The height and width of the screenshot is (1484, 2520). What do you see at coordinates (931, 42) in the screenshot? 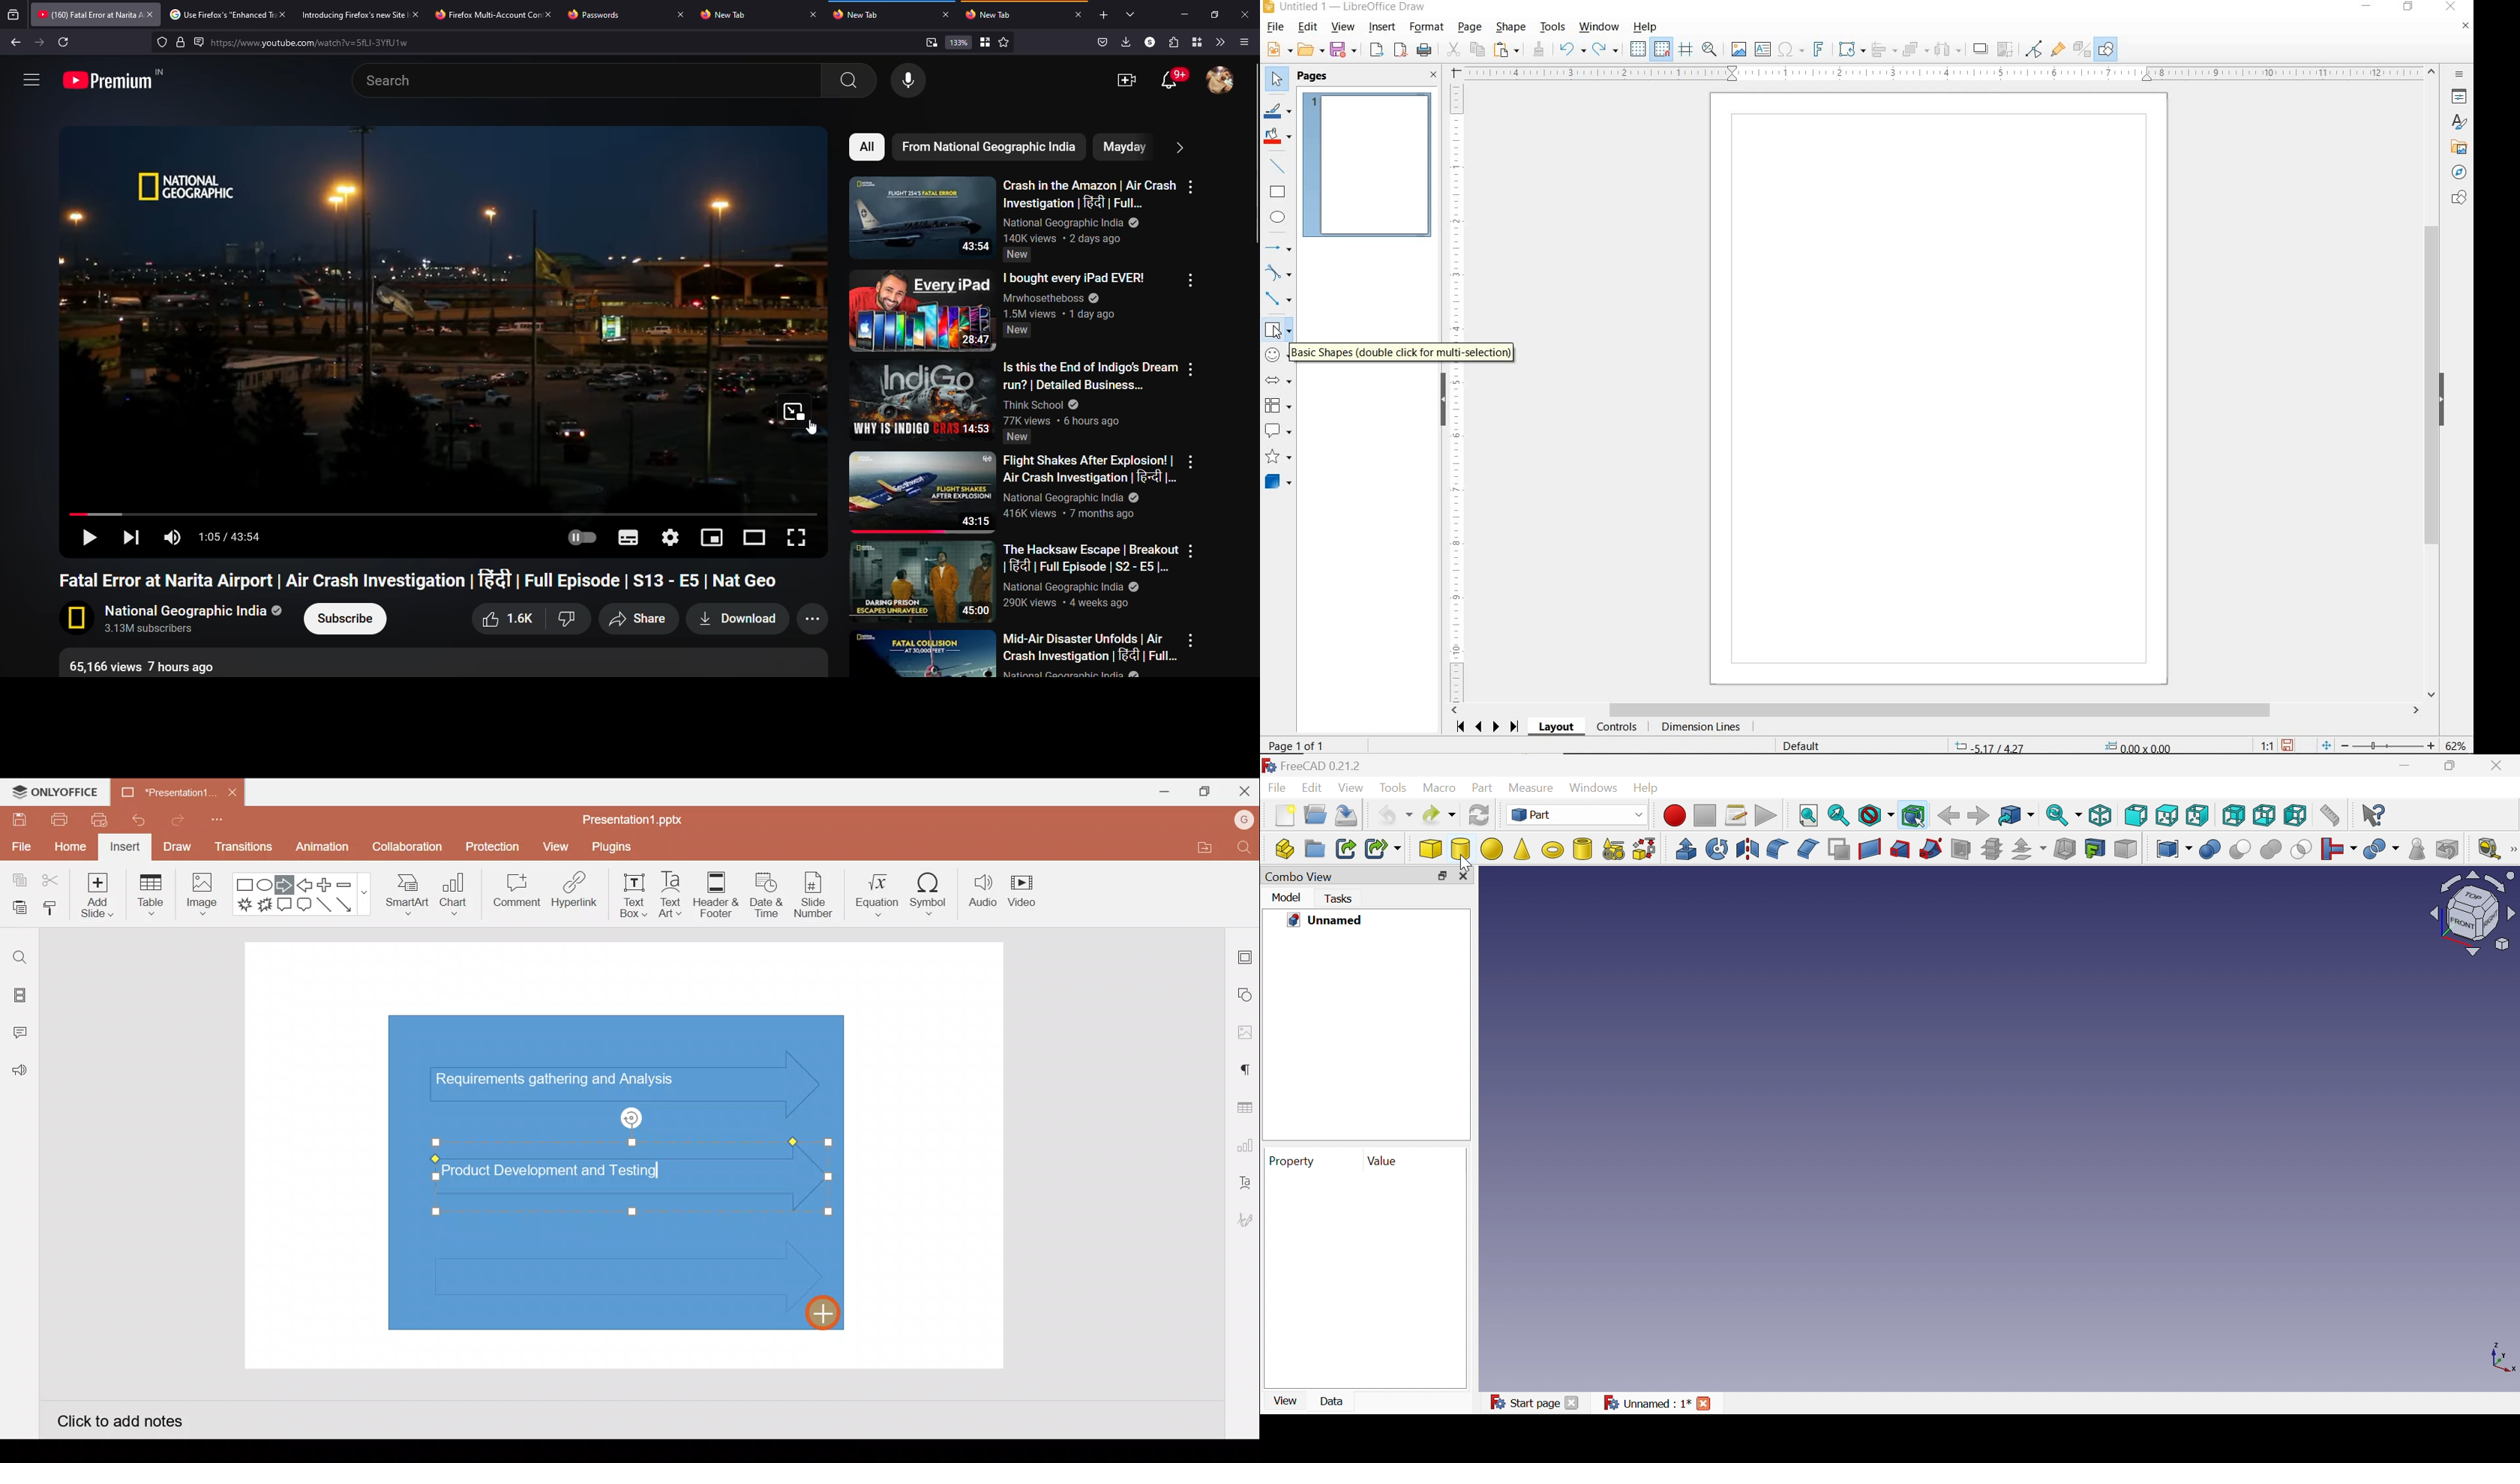
I see `view` at bounding box center [931, 42].